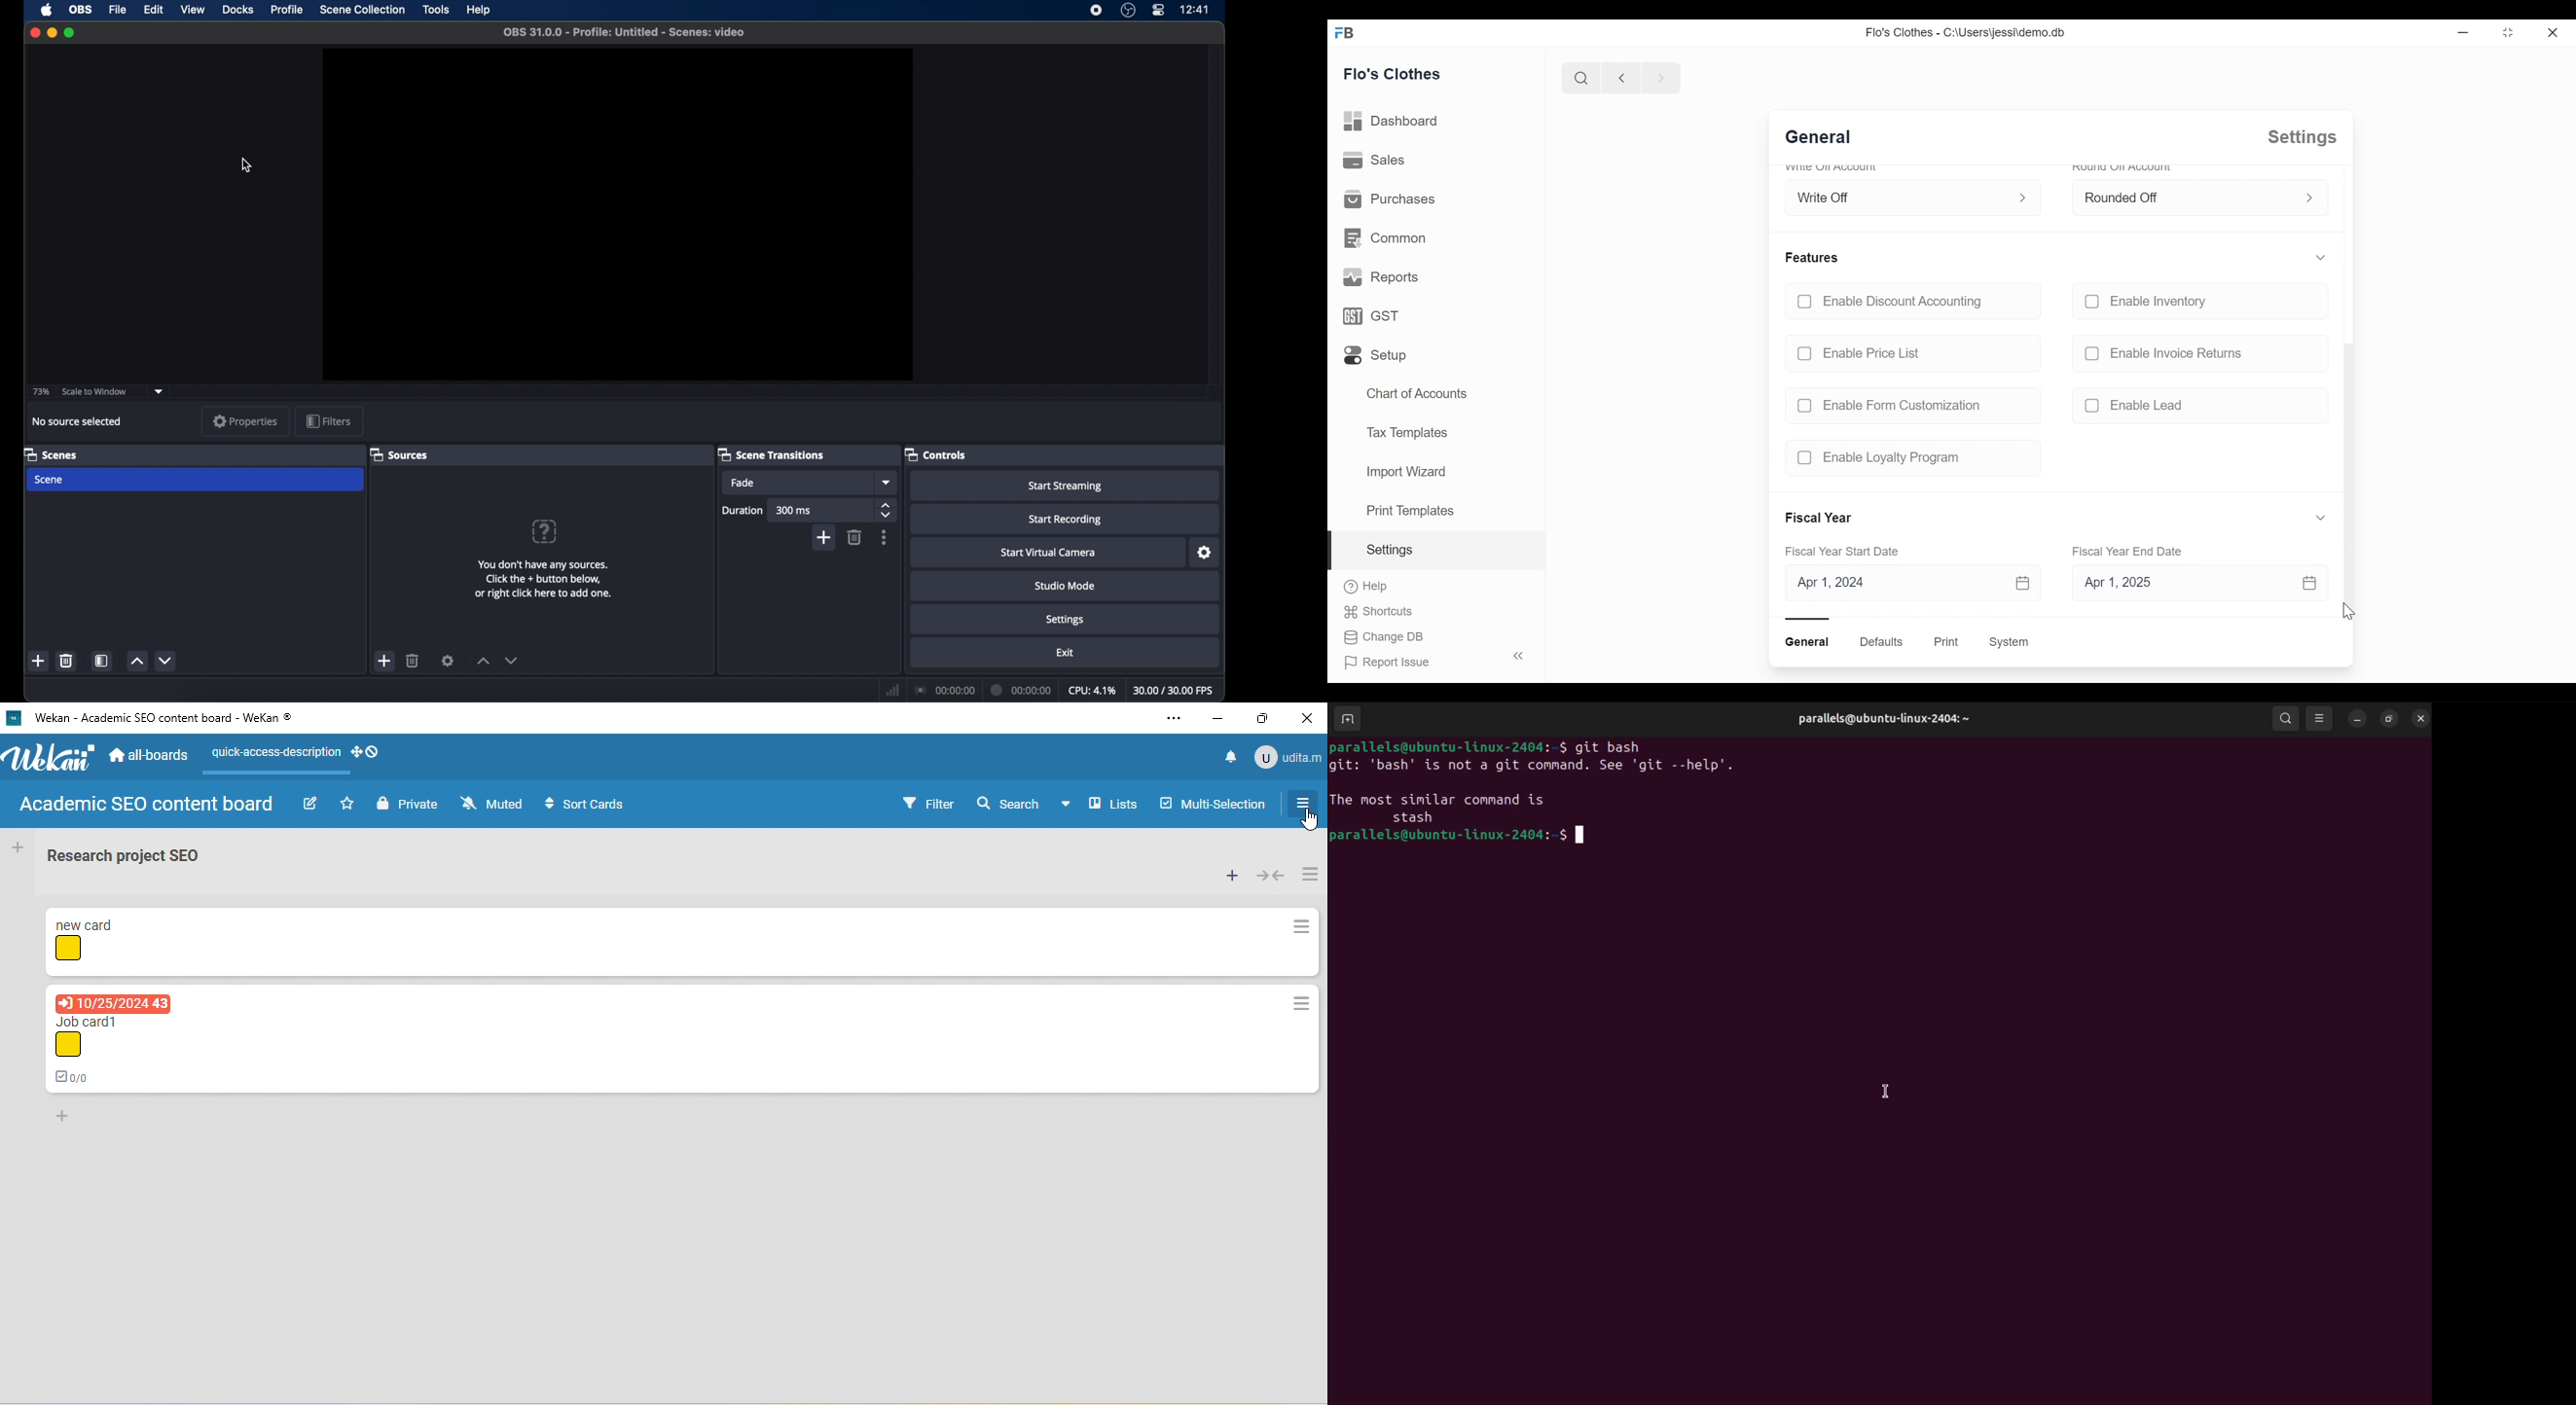  What do you see at coordinates (1882, 641) in the screenshot?
I see `Defaults` at bounding box center [1882, 641].